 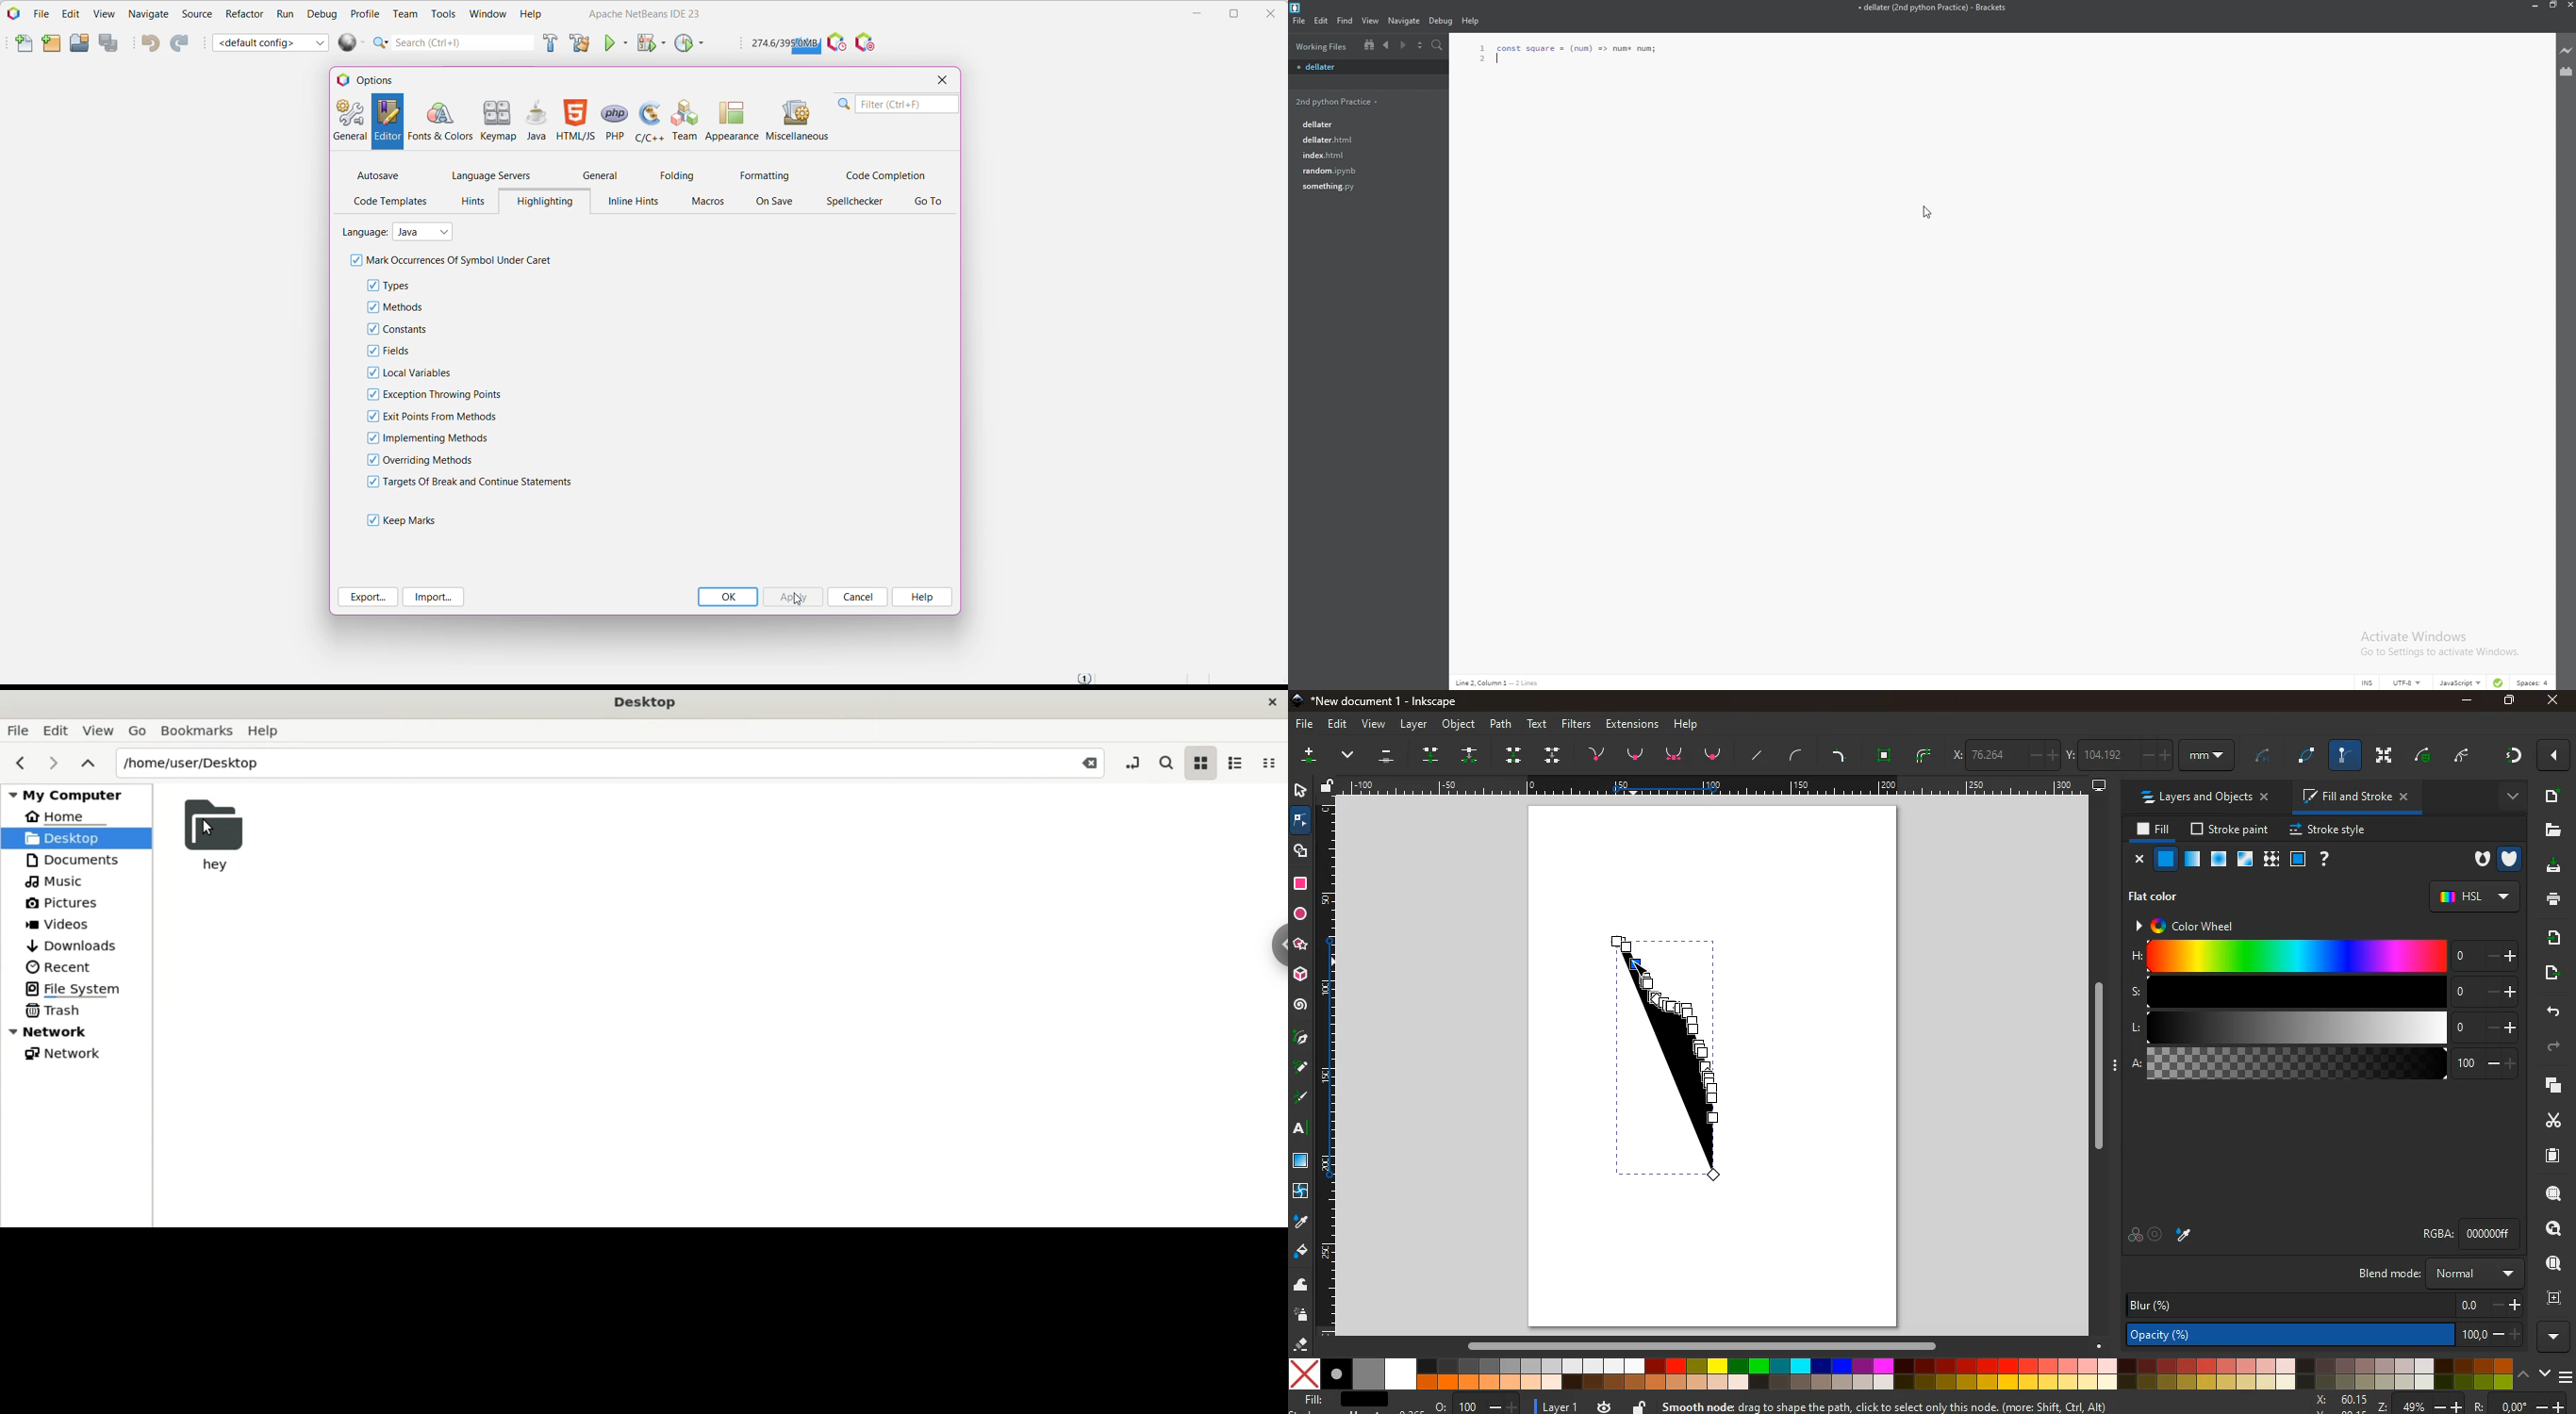 I want to click on cursor mode, so click(x=2369, y=683).